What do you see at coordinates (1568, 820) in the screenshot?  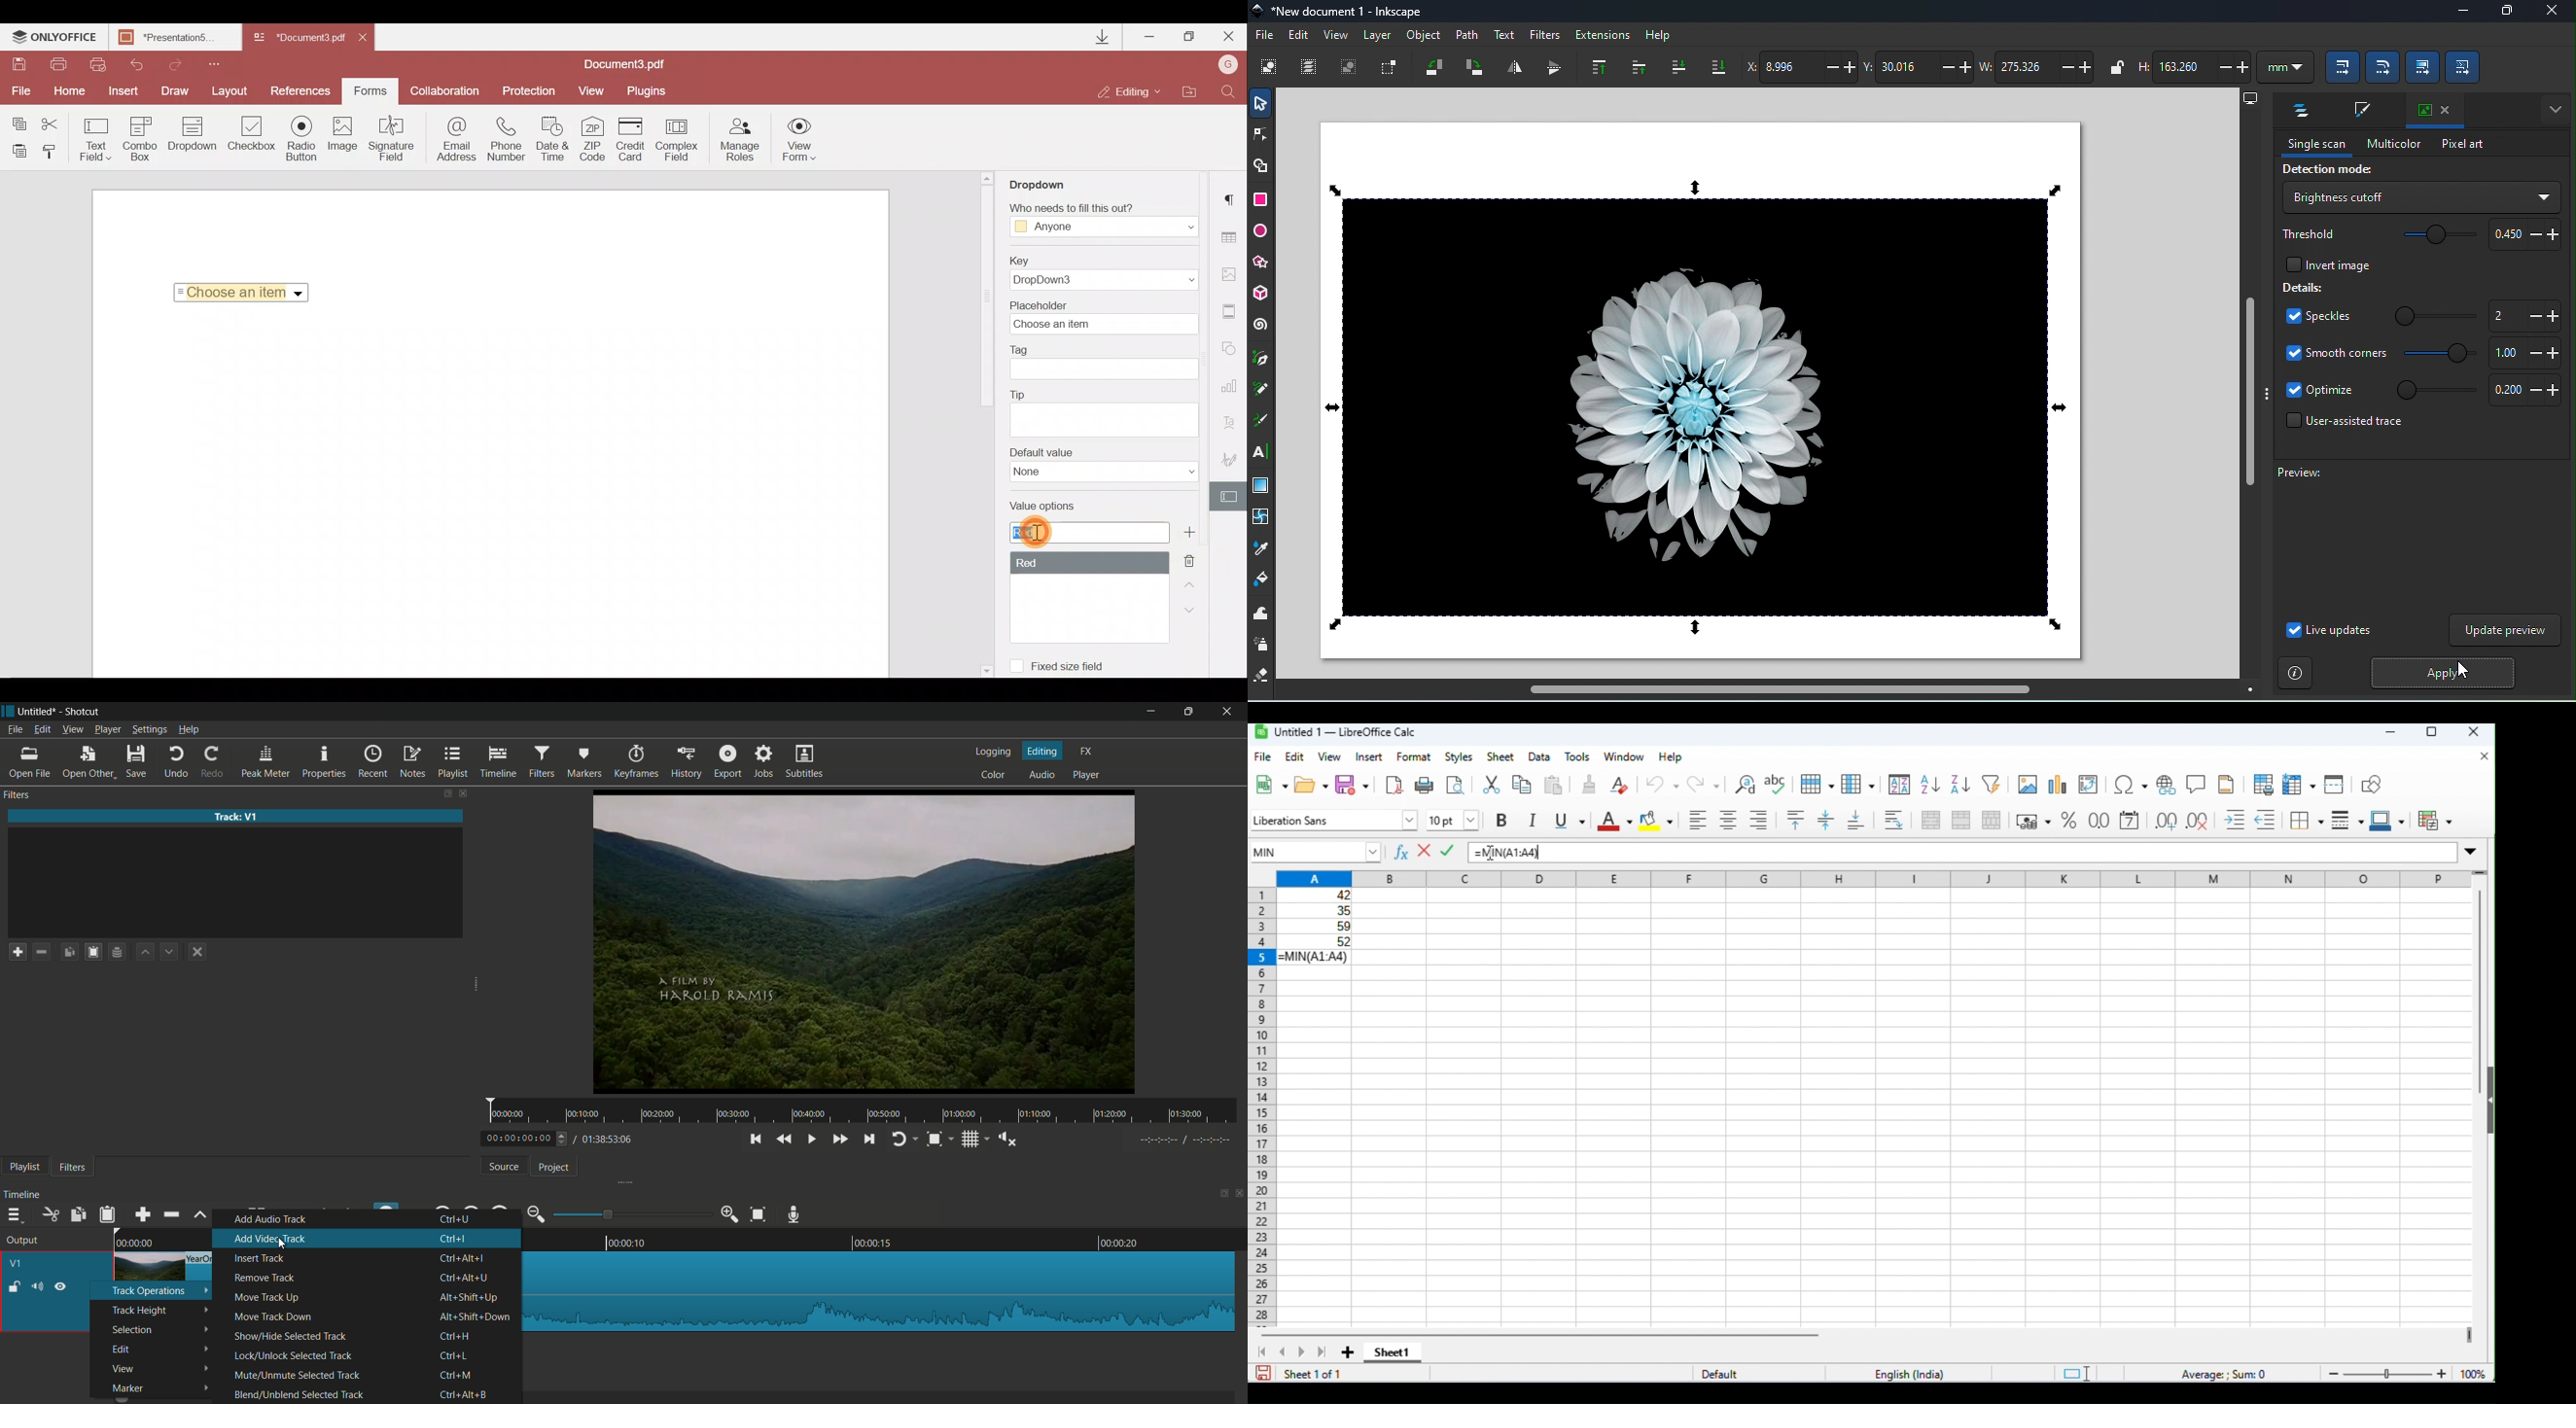 I see `underline` at bounding box center [1568, 820].